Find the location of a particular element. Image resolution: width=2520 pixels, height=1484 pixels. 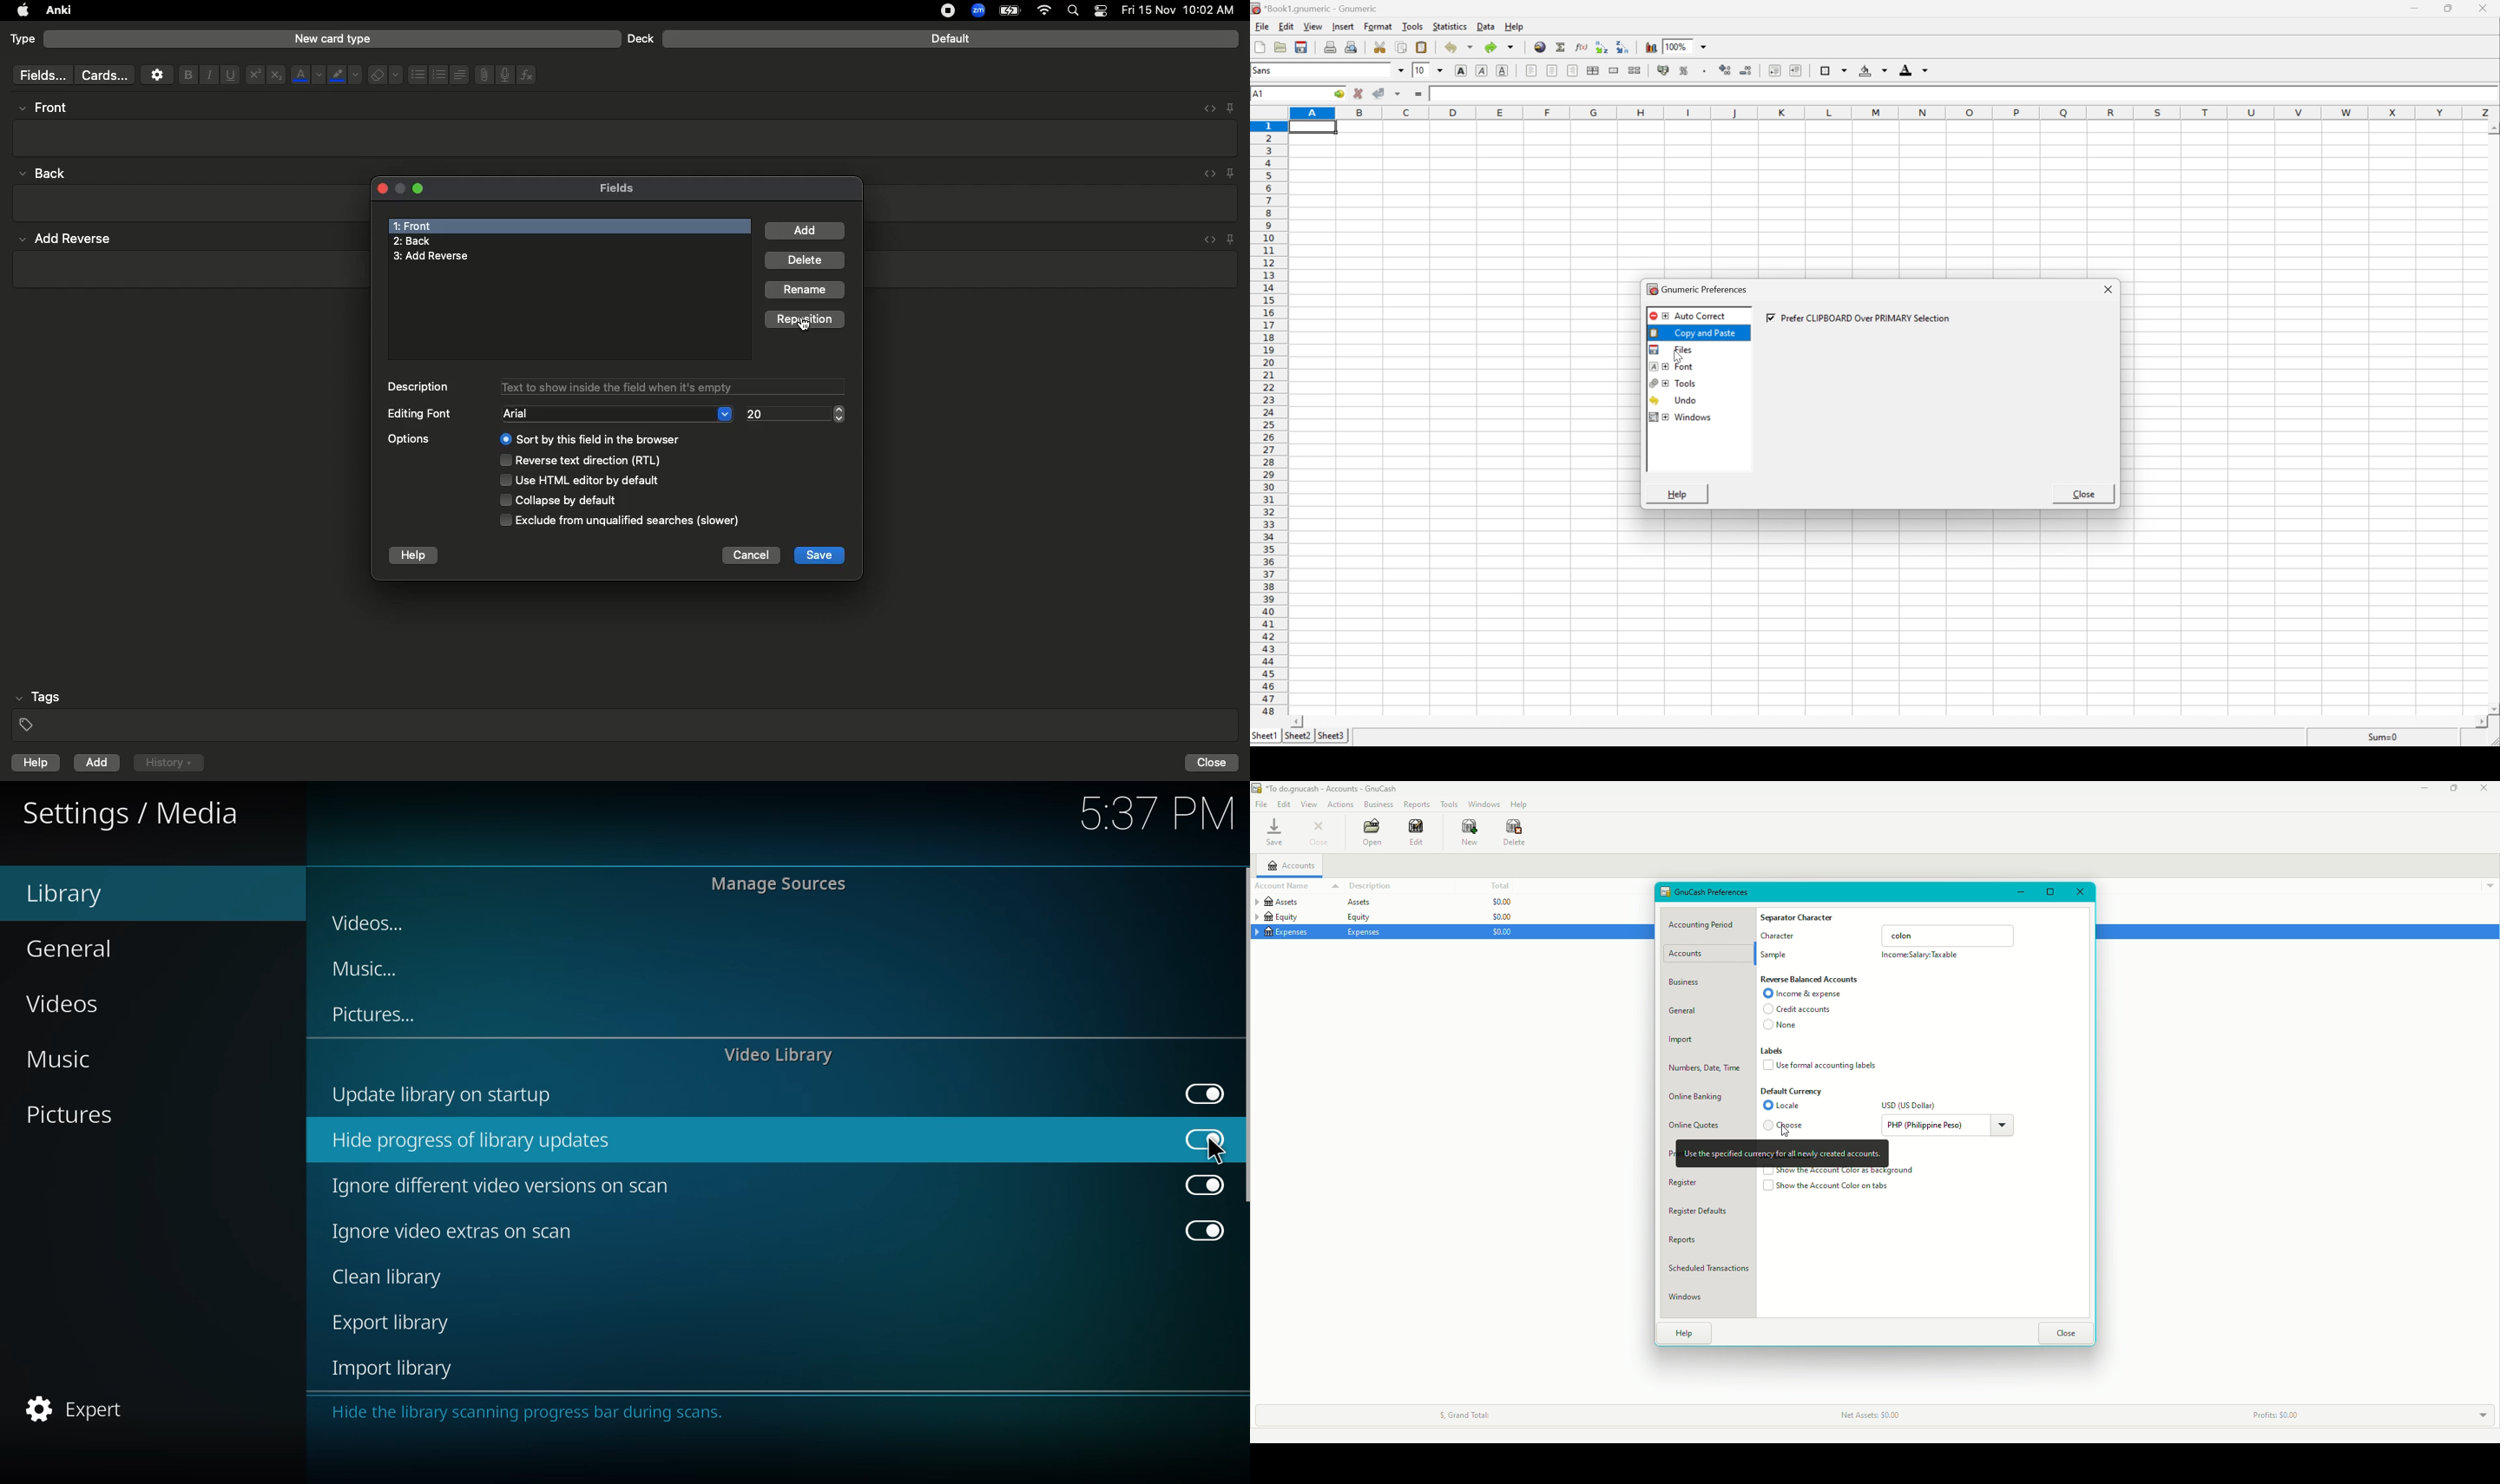

labels is located at coordinates (1774, 1051).